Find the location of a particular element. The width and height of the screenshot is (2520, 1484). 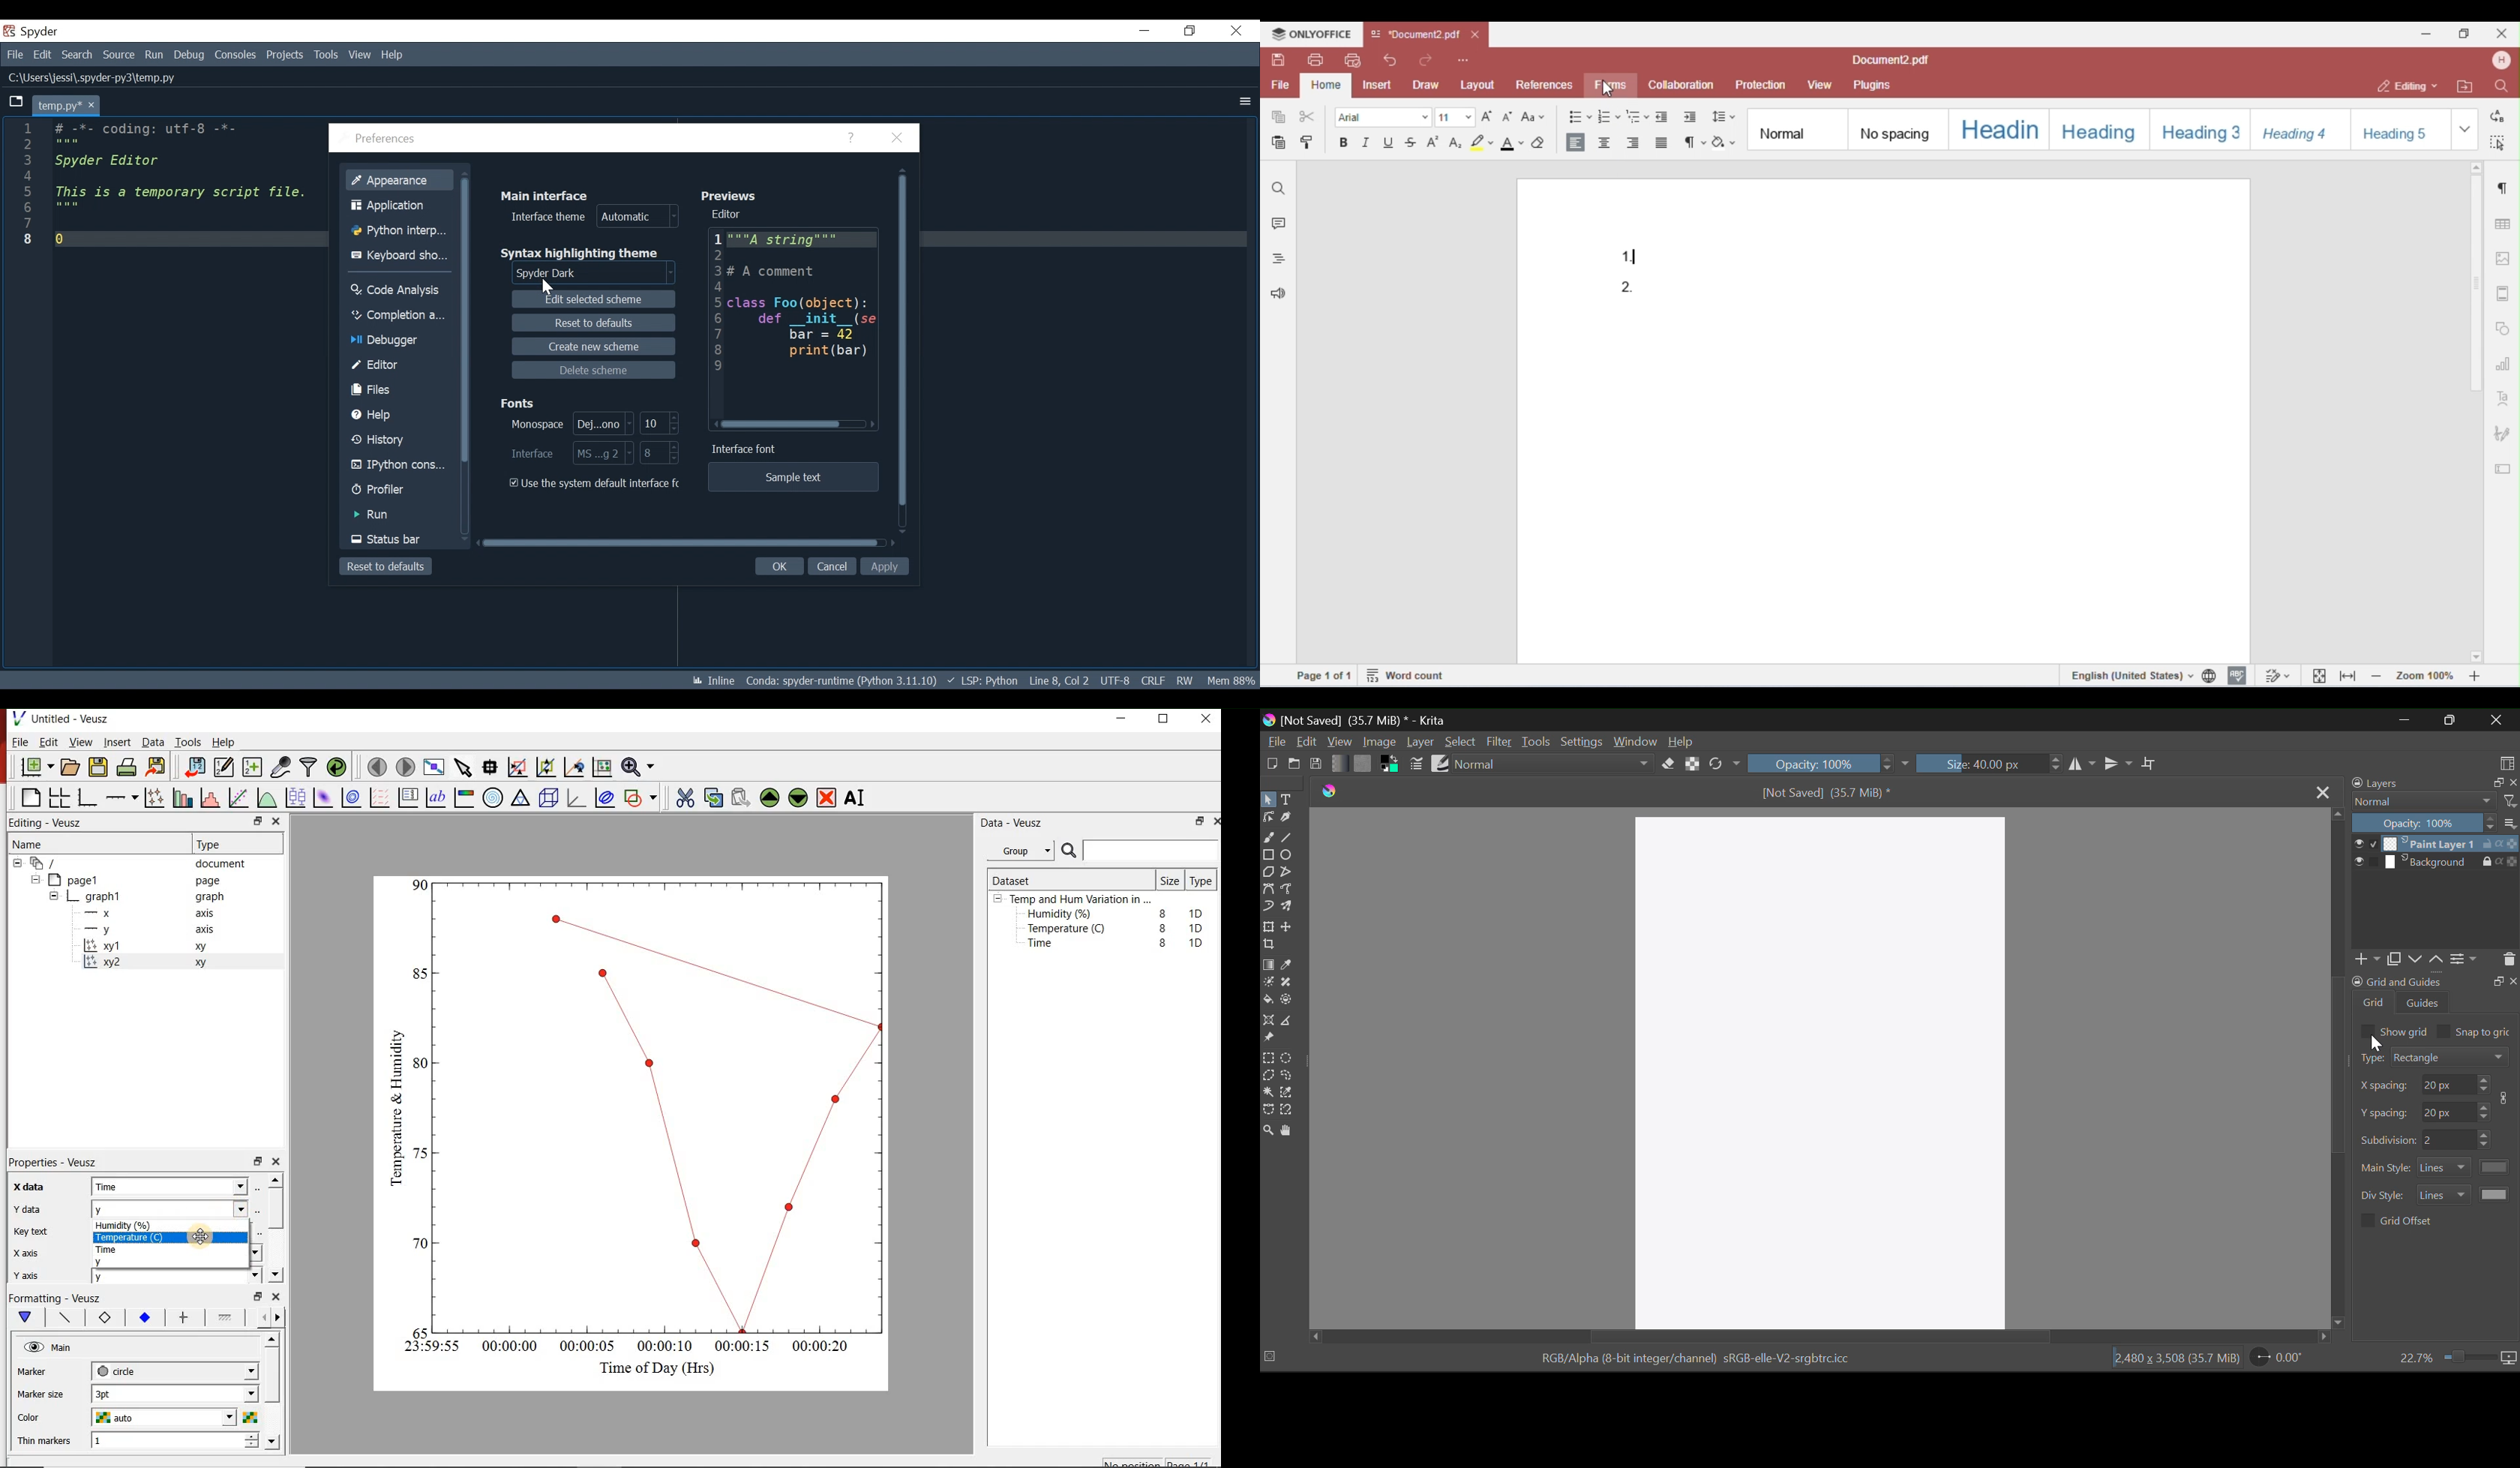

File Path is located at coordinates (100, 76).